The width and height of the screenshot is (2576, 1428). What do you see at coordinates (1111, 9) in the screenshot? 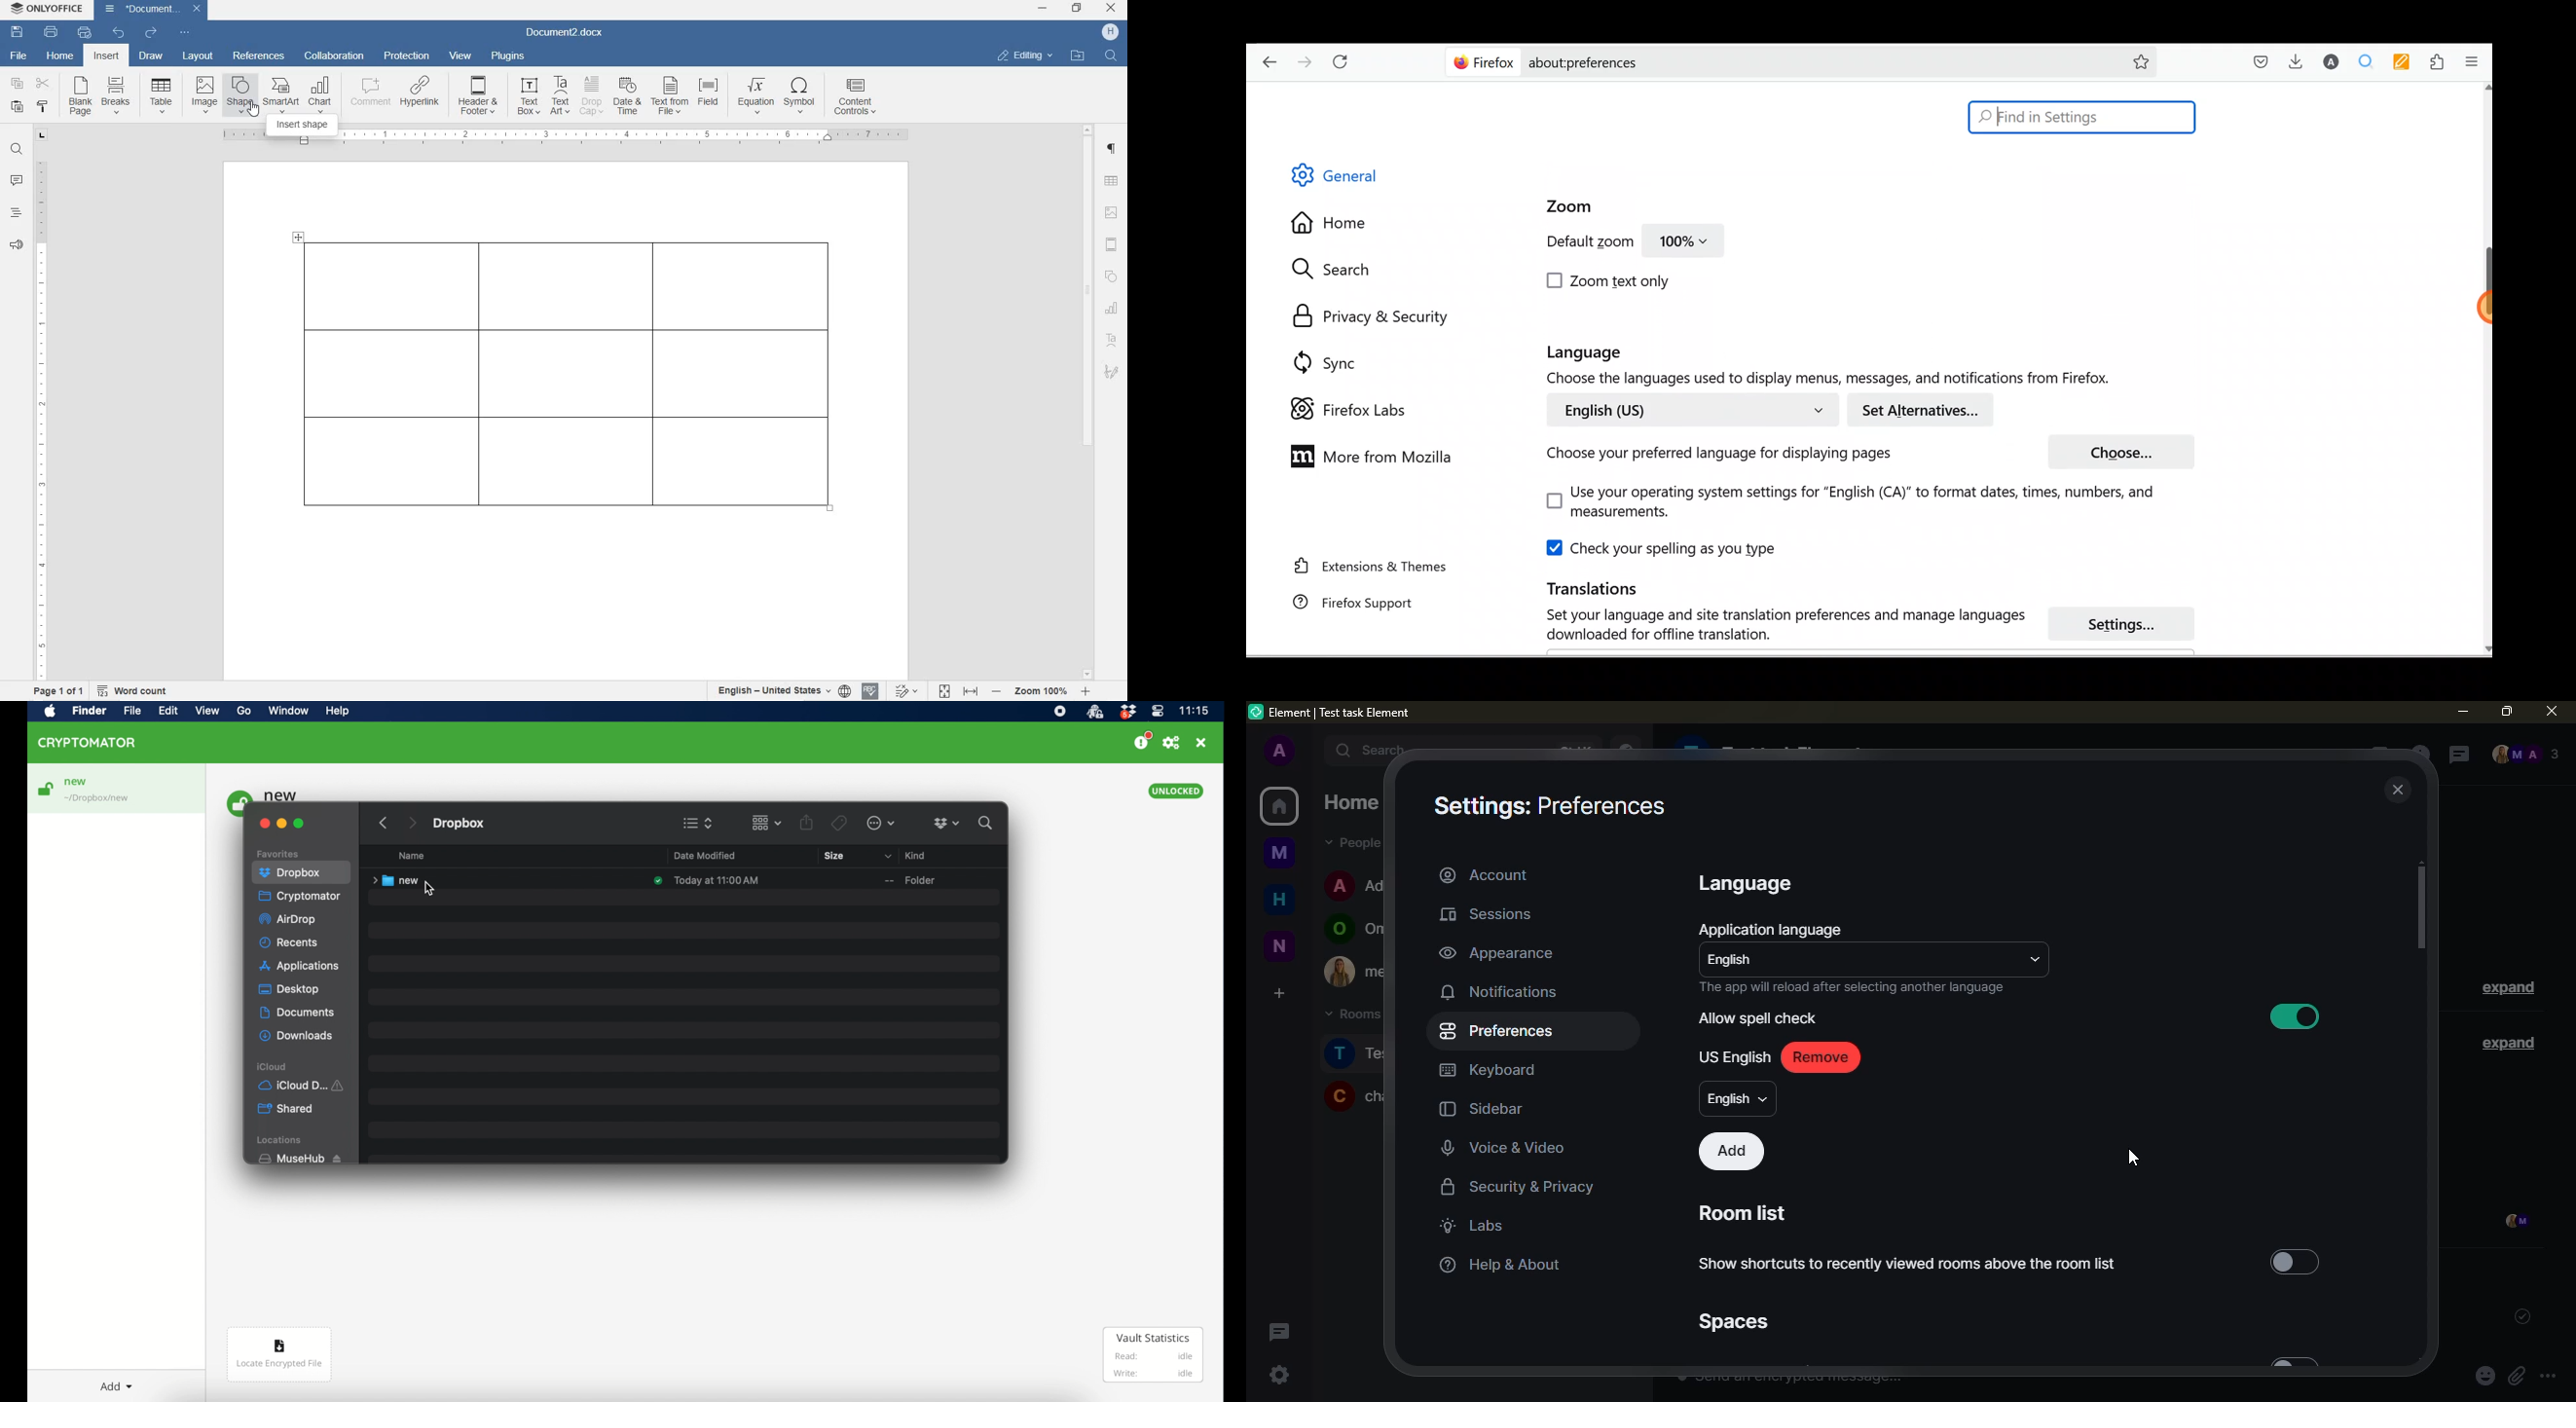
I see `close` at bounding box center [1111, 9].